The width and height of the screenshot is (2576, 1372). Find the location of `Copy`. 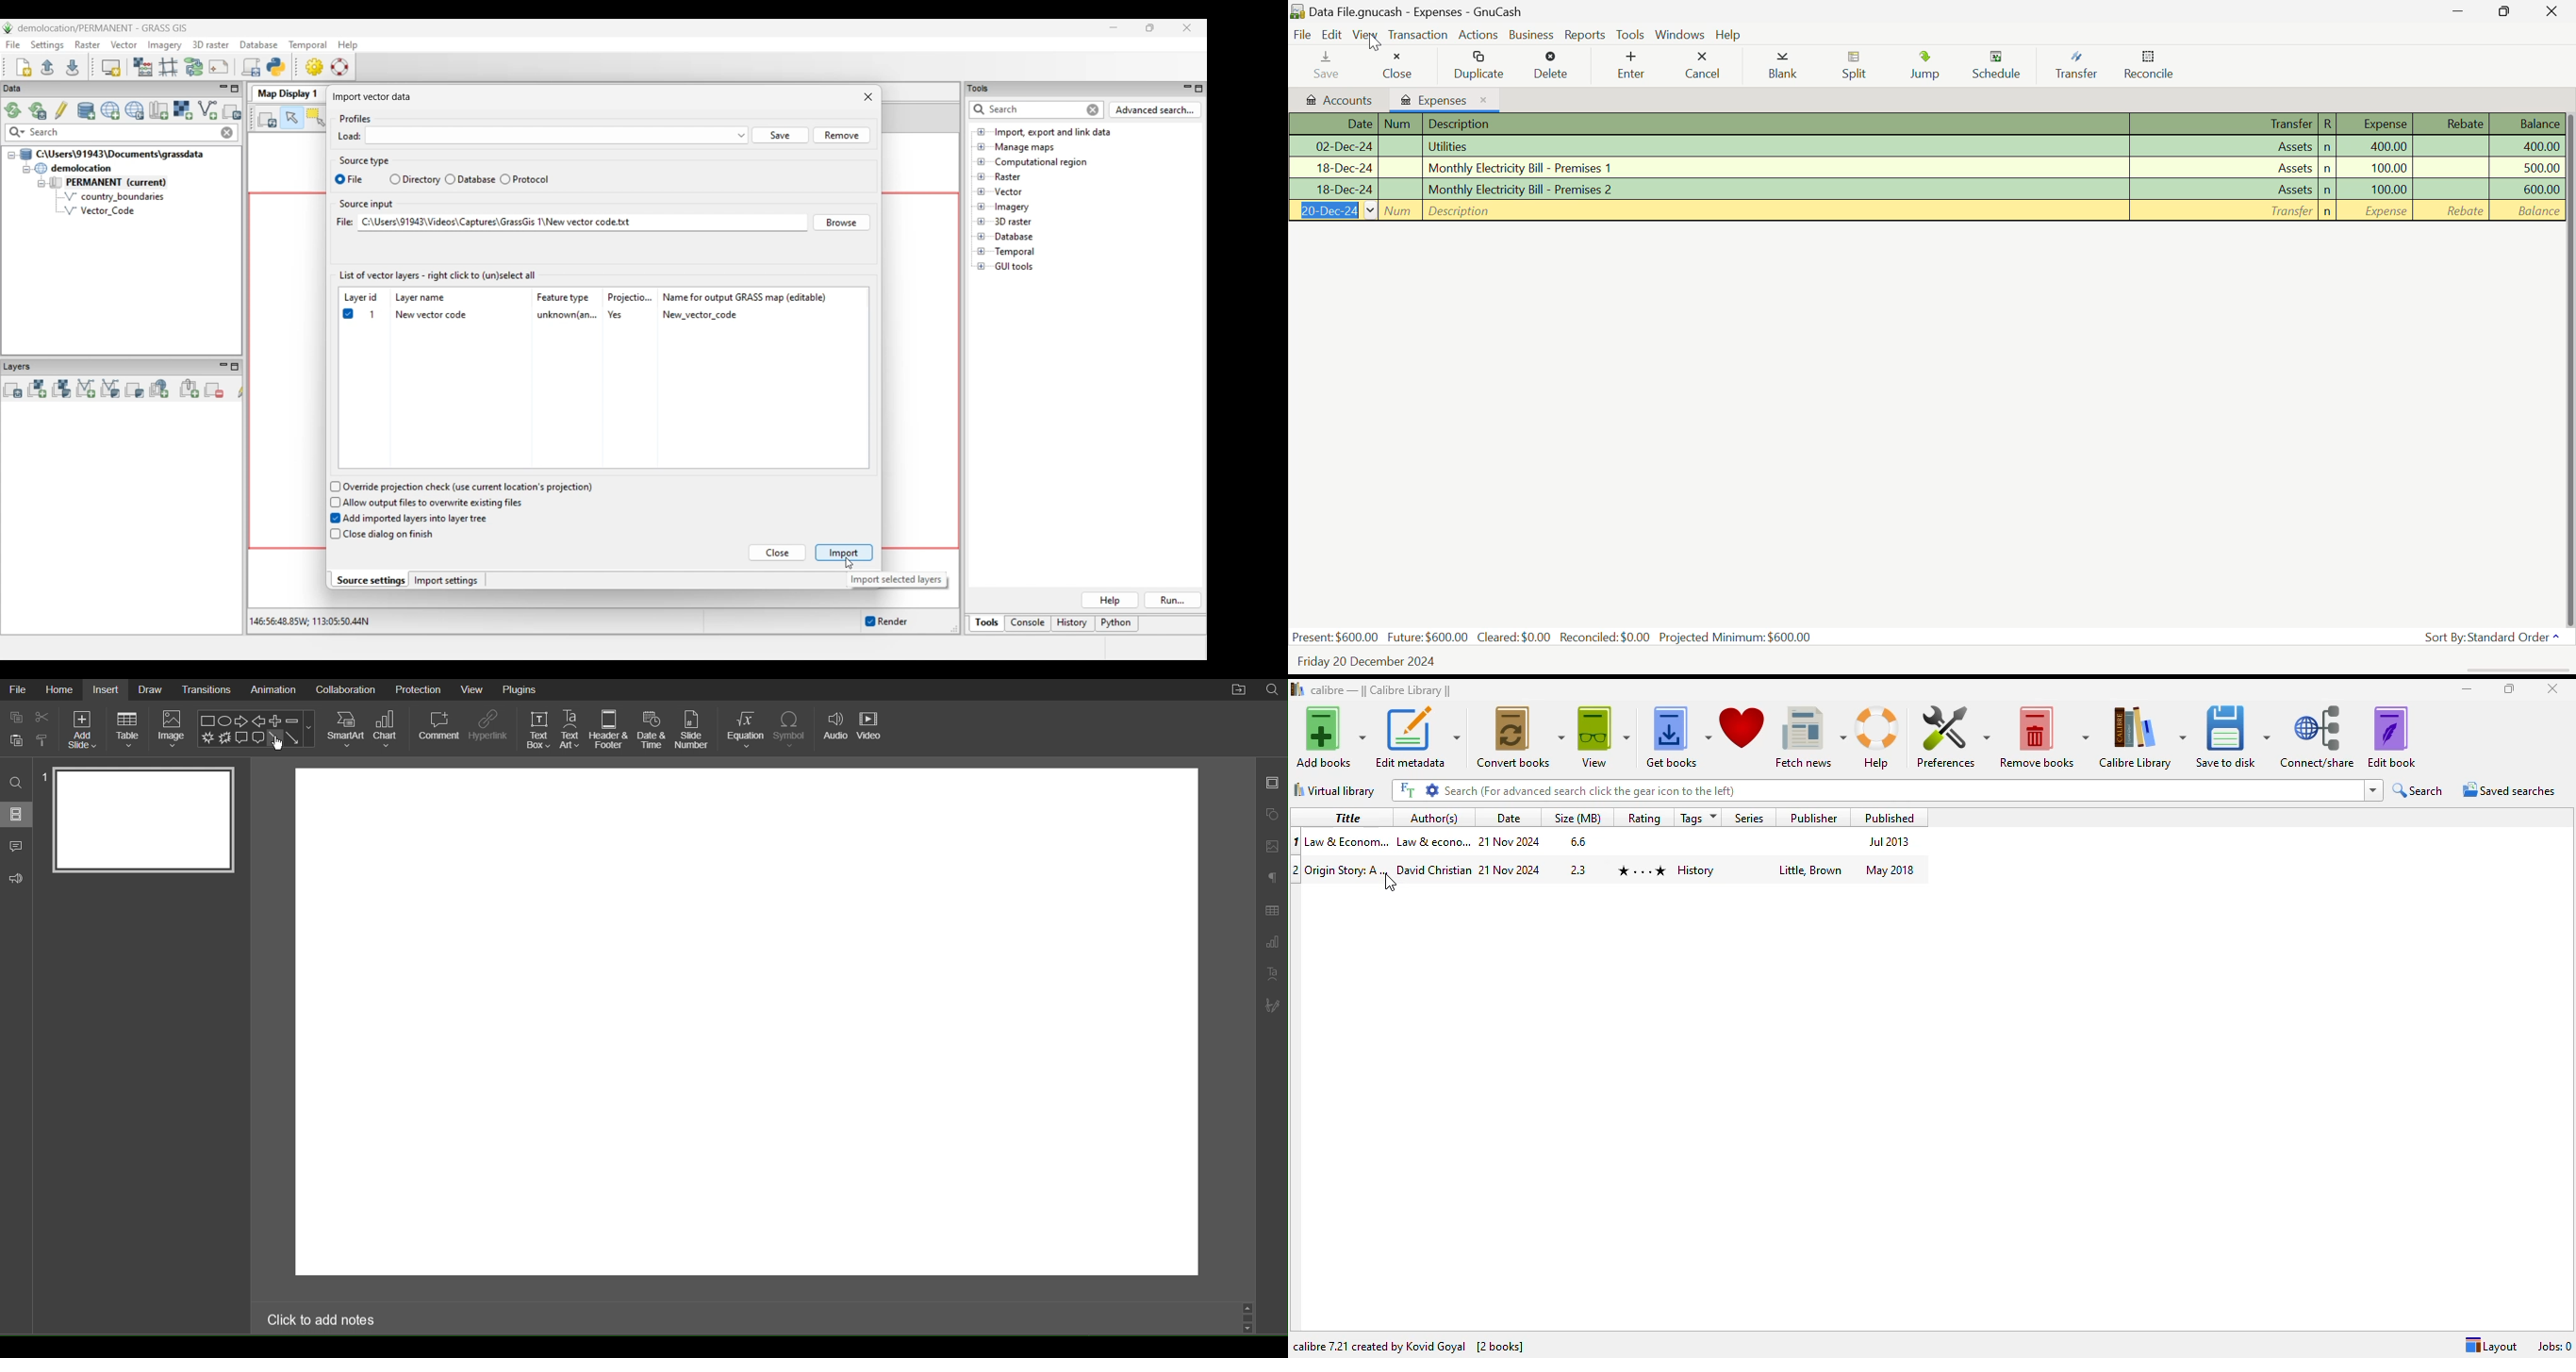

Copy is located at coordinates (13, 717).